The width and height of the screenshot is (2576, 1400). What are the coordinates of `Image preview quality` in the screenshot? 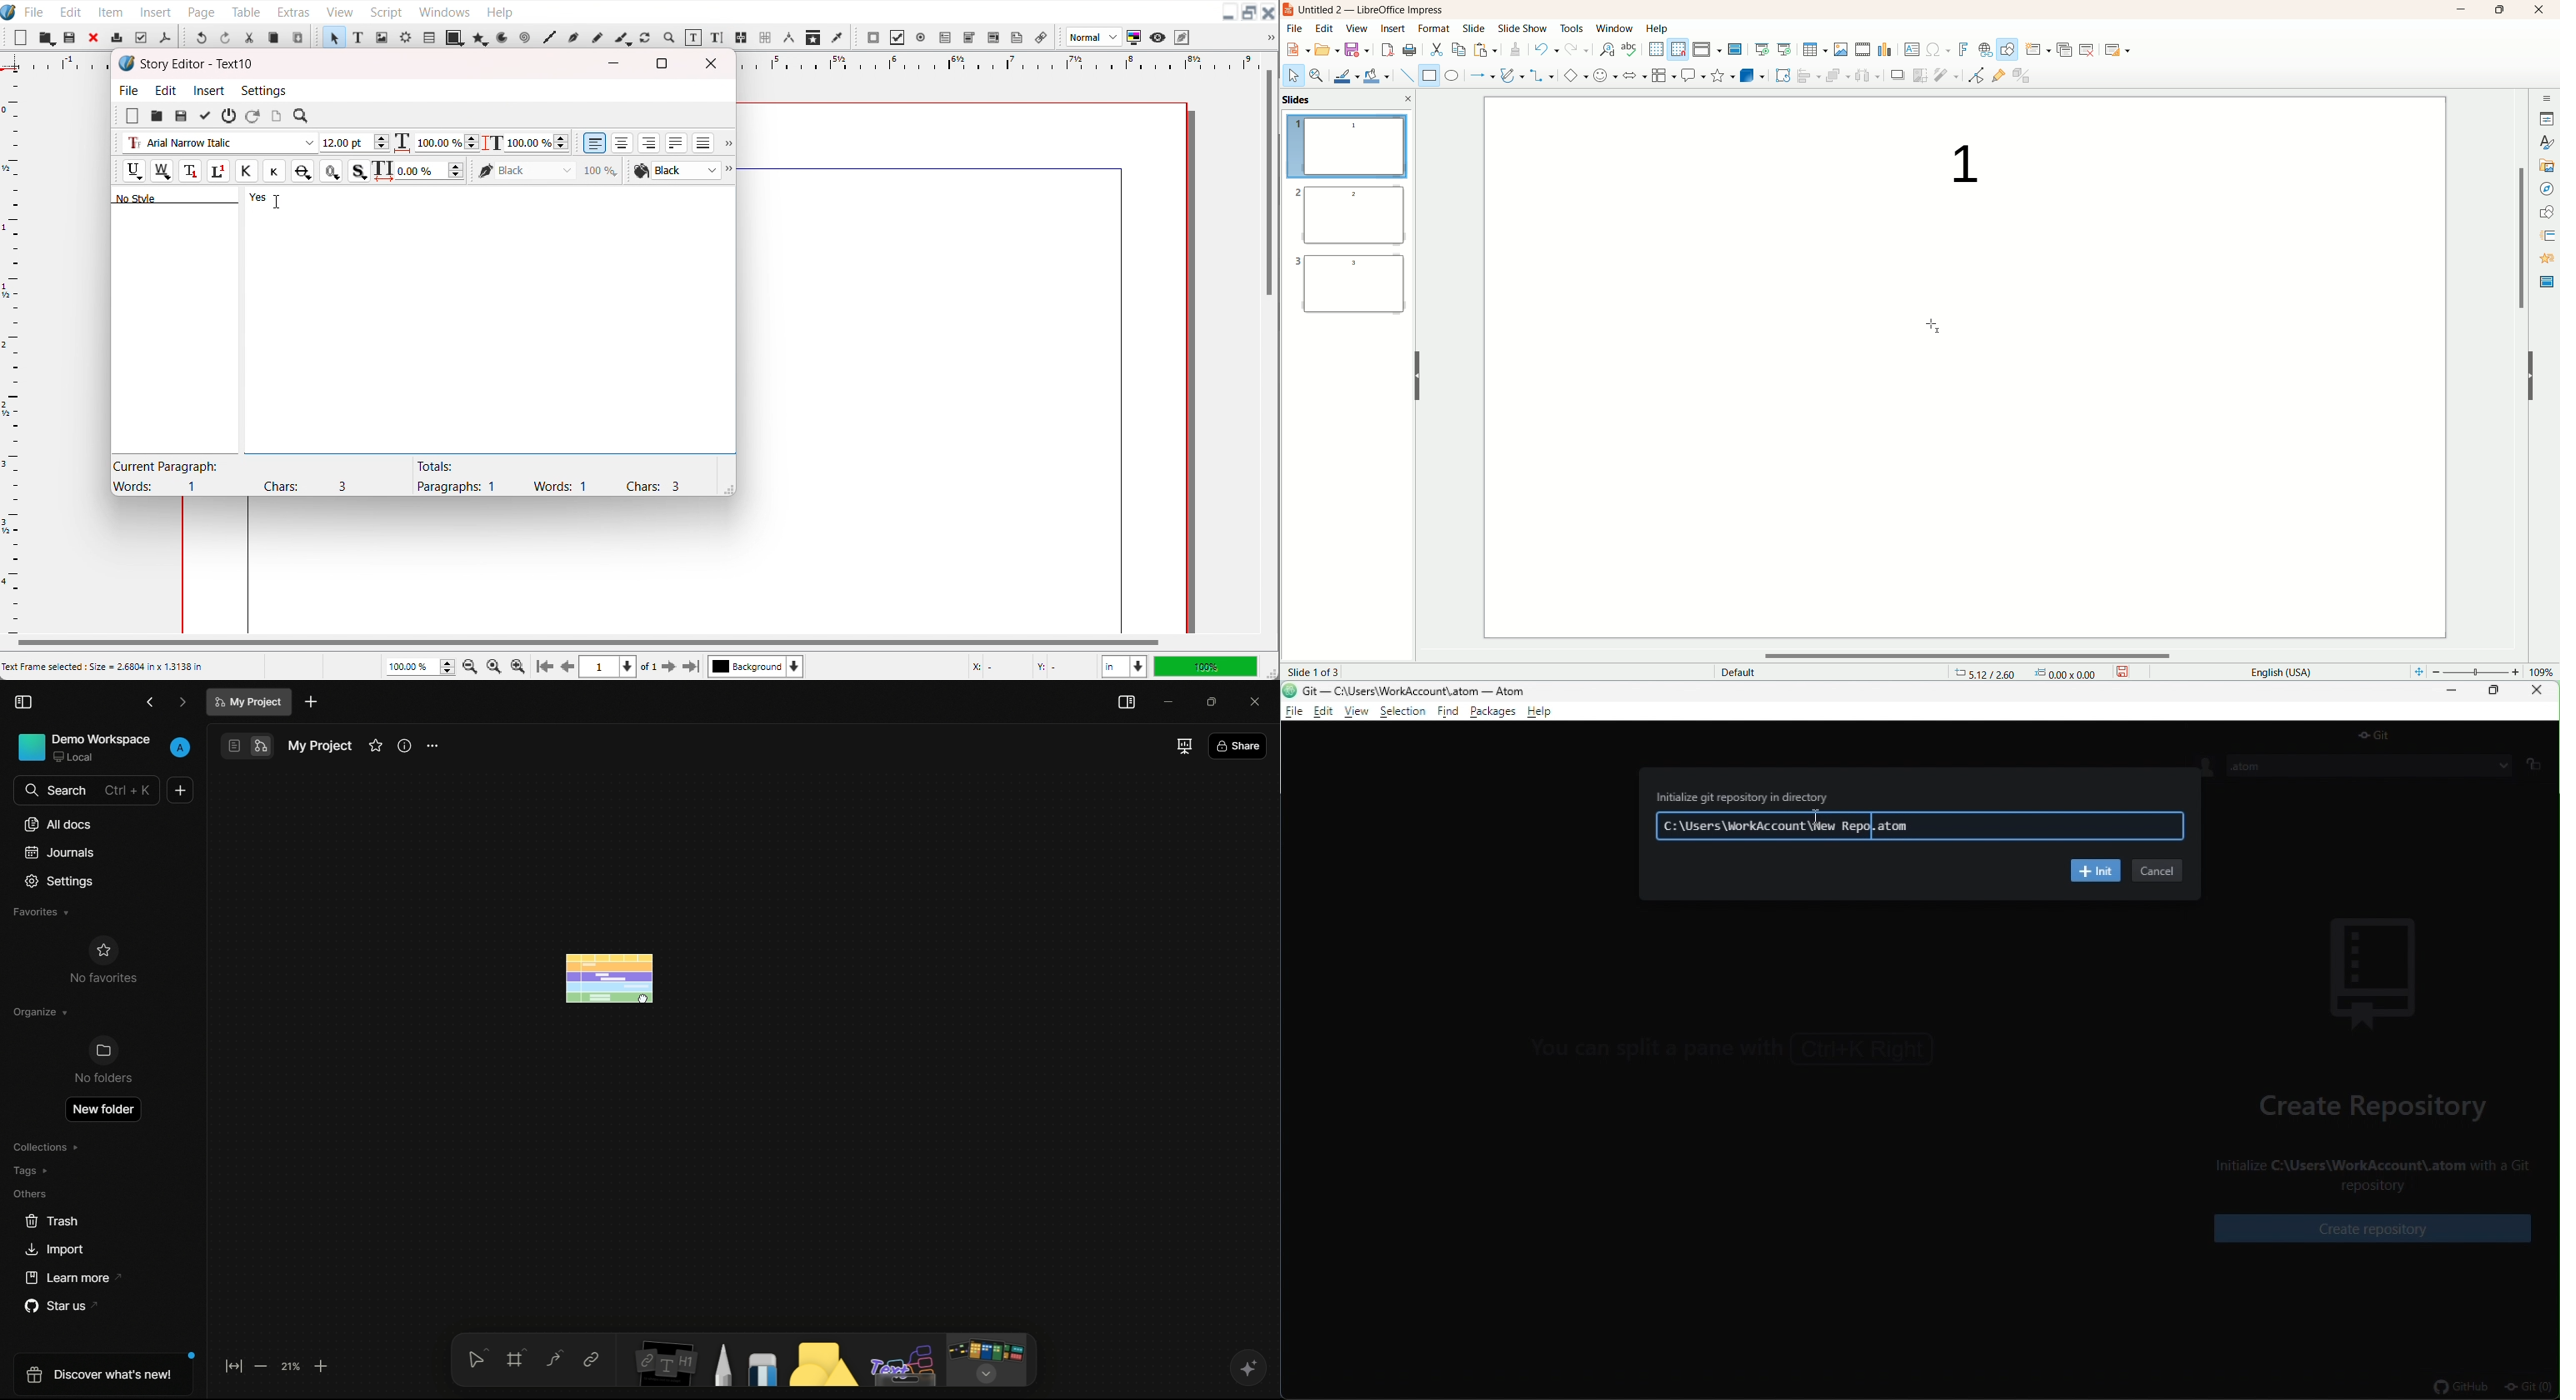 It's located at (1094, 37).